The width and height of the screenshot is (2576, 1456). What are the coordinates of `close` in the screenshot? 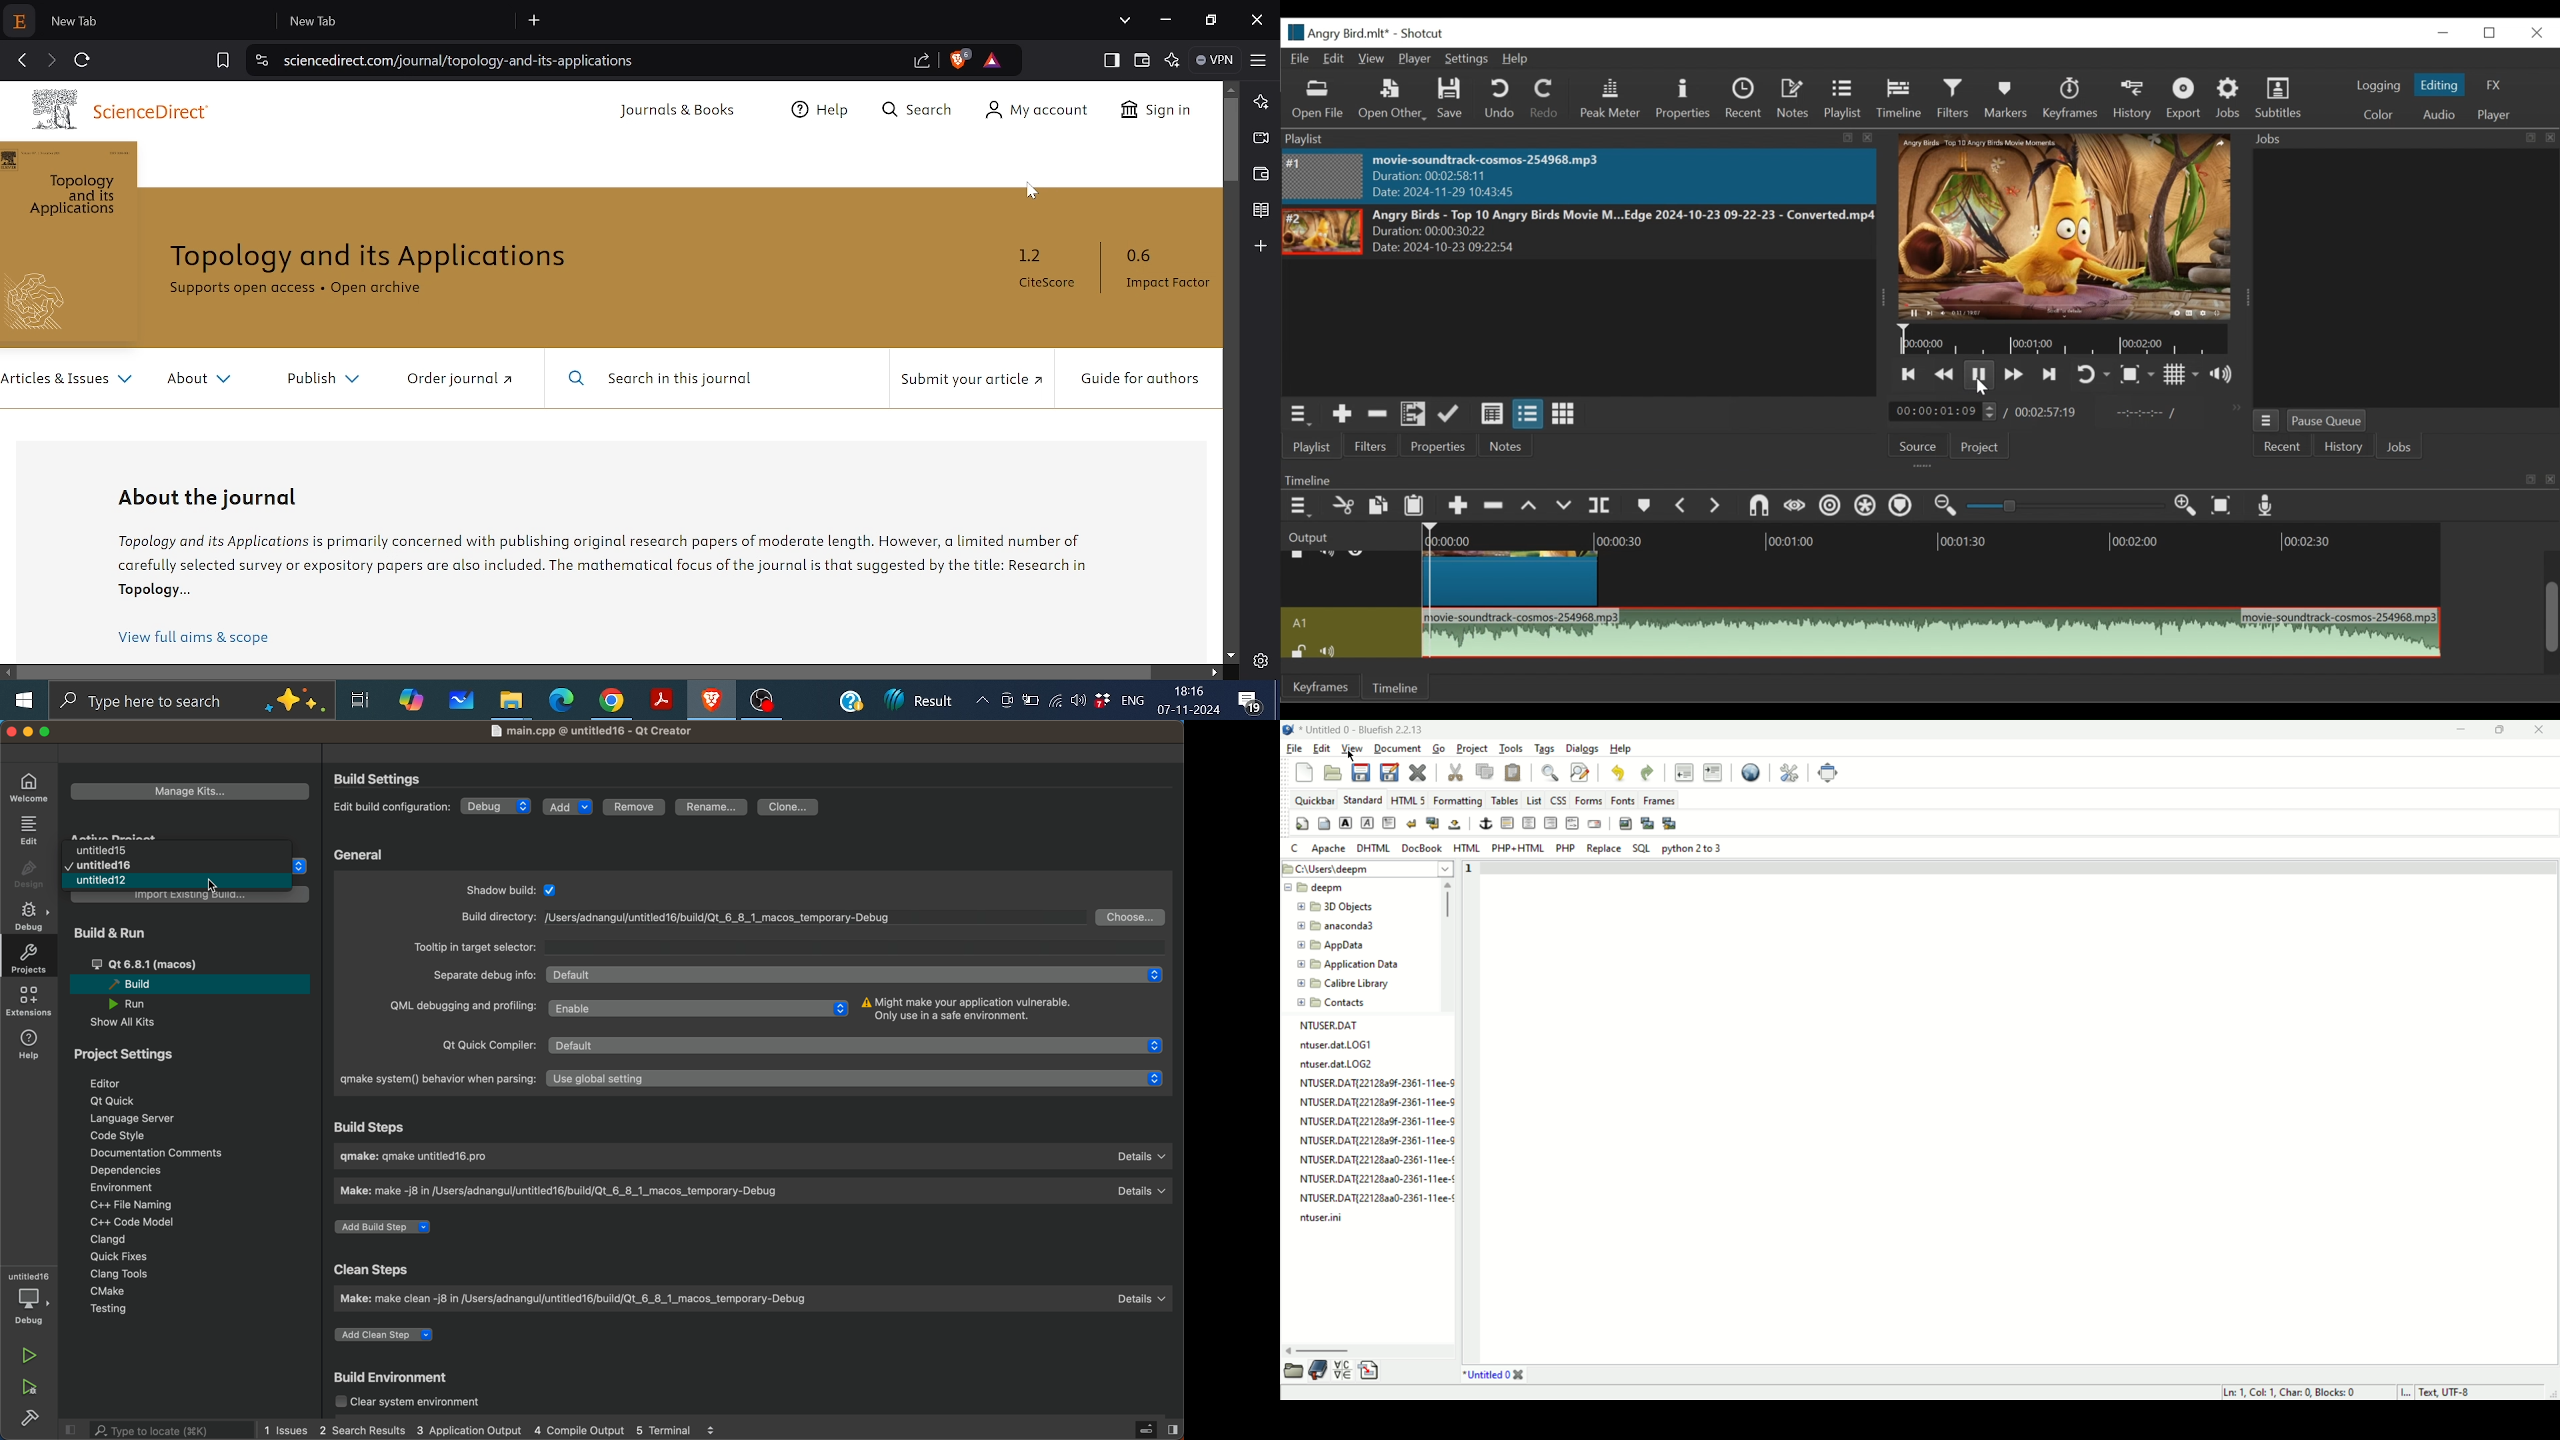 It's located at (2543, 728).